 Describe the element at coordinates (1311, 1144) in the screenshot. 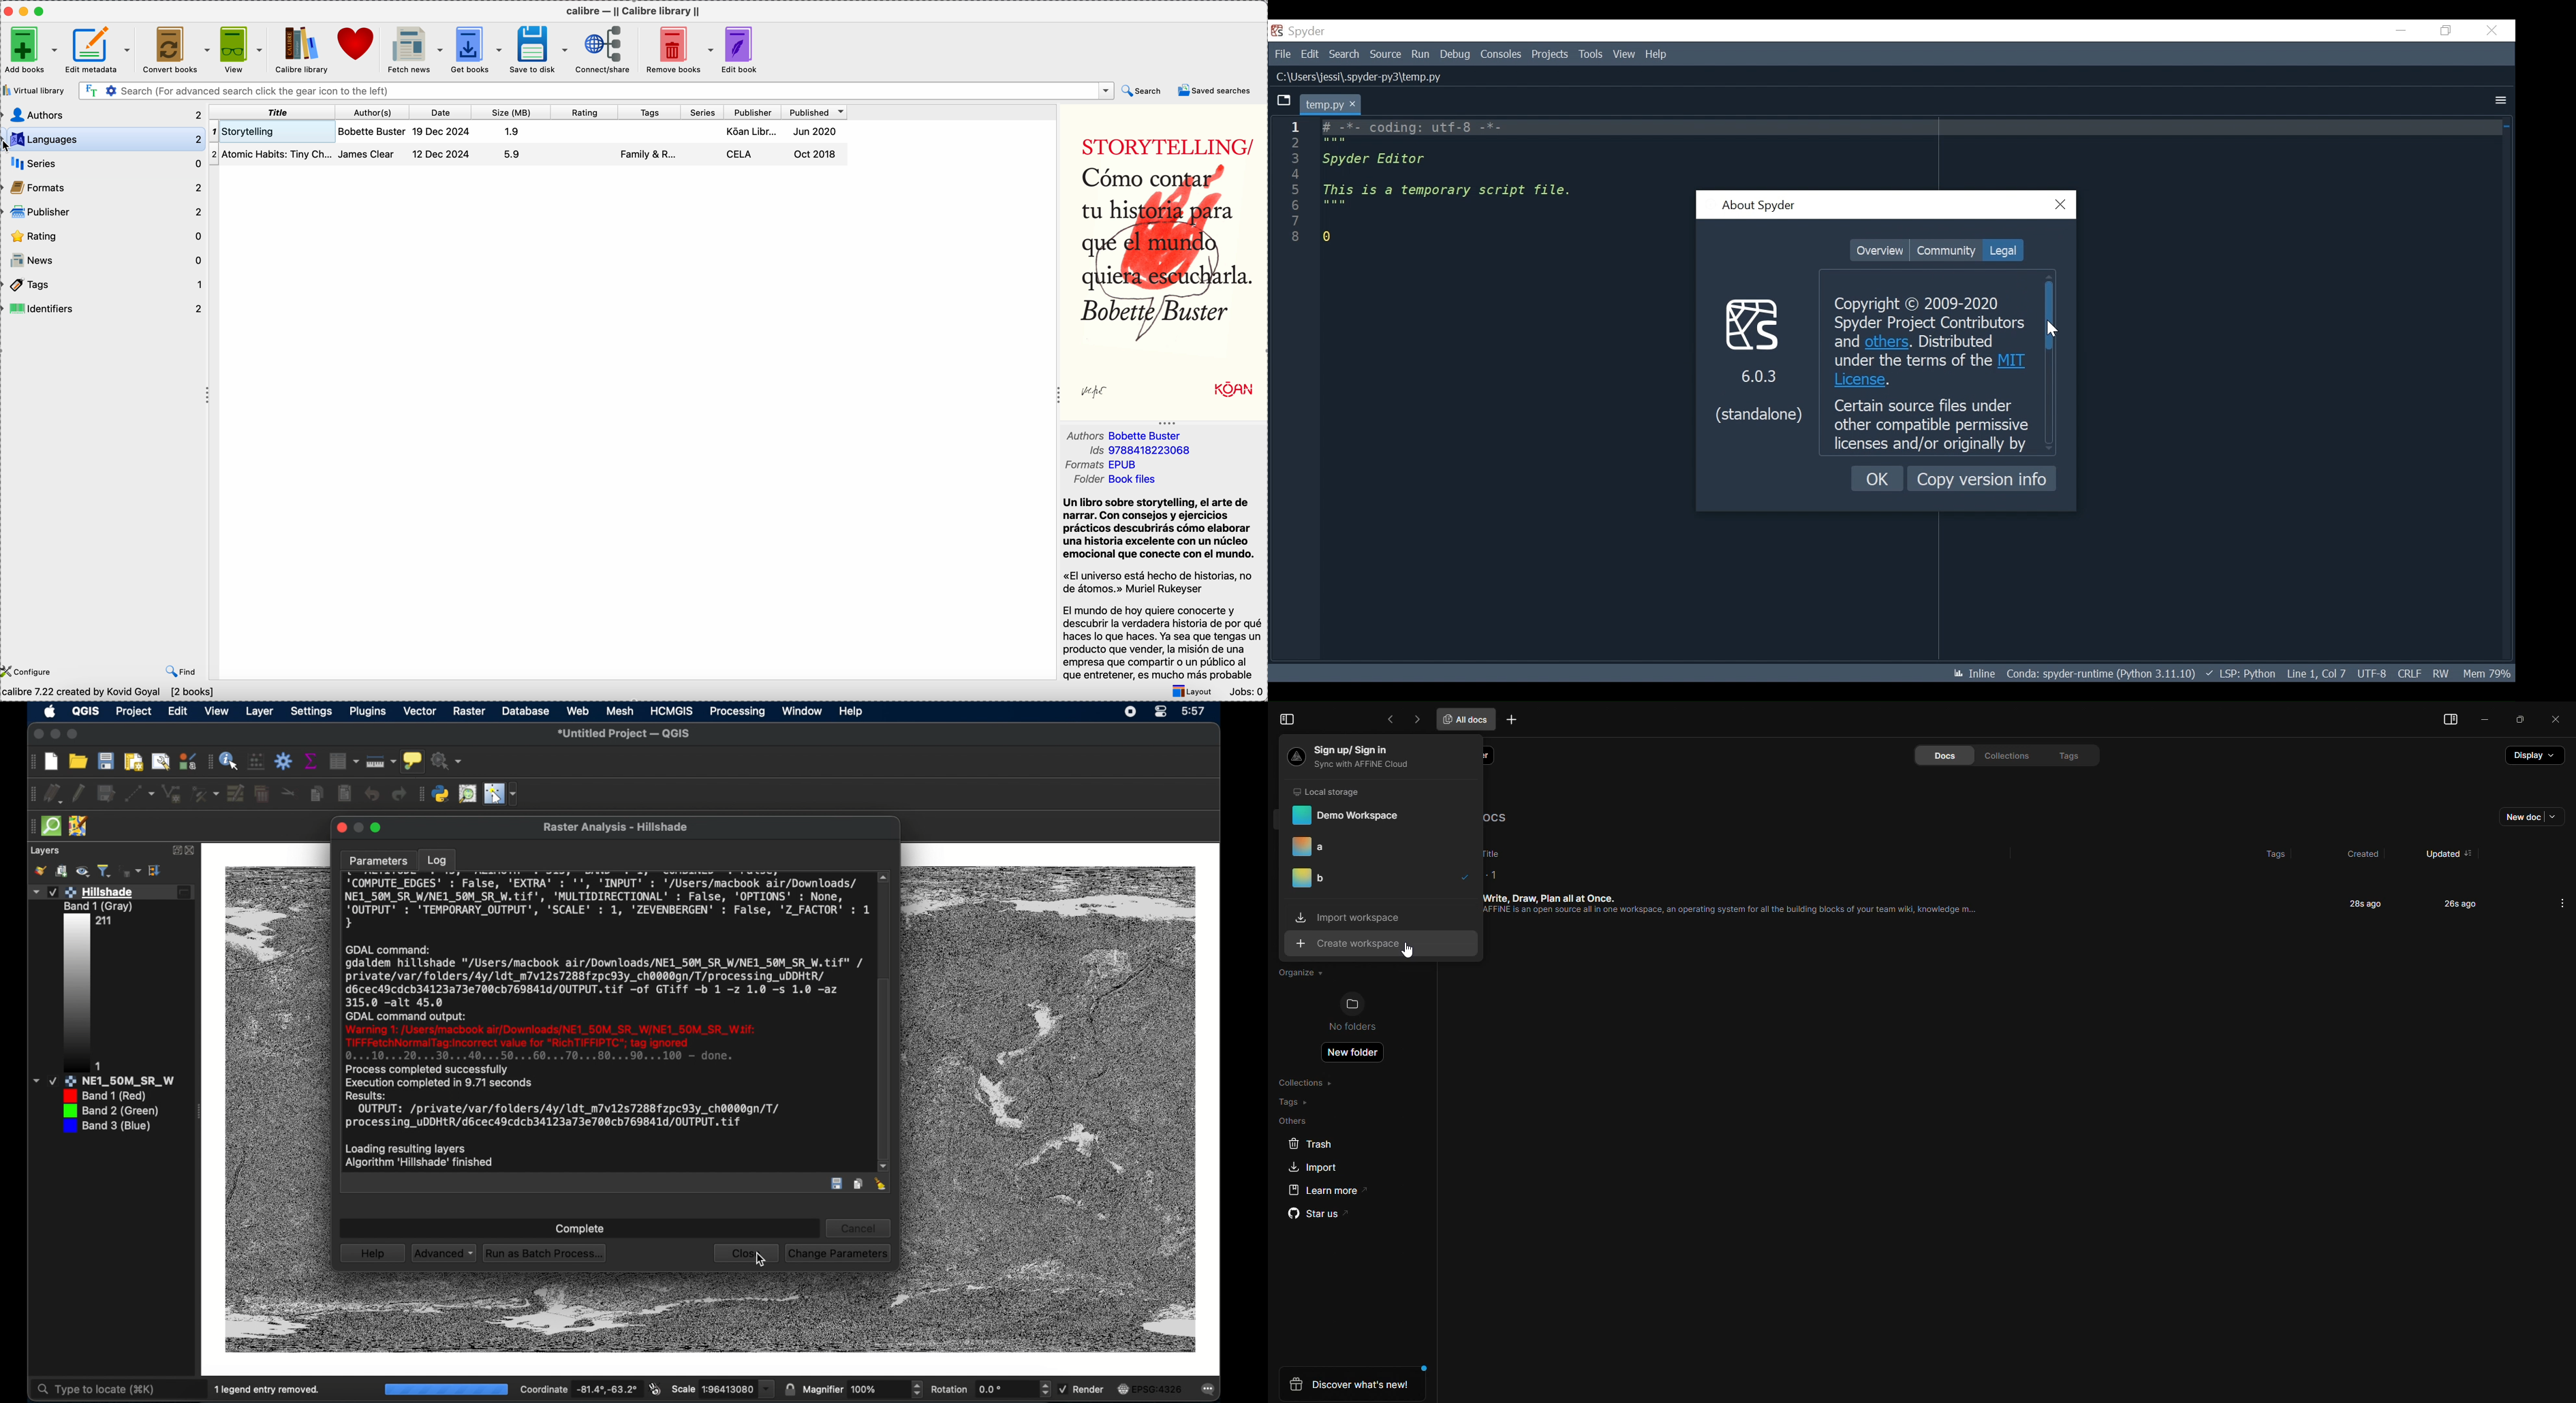

I see `trash` at that location.